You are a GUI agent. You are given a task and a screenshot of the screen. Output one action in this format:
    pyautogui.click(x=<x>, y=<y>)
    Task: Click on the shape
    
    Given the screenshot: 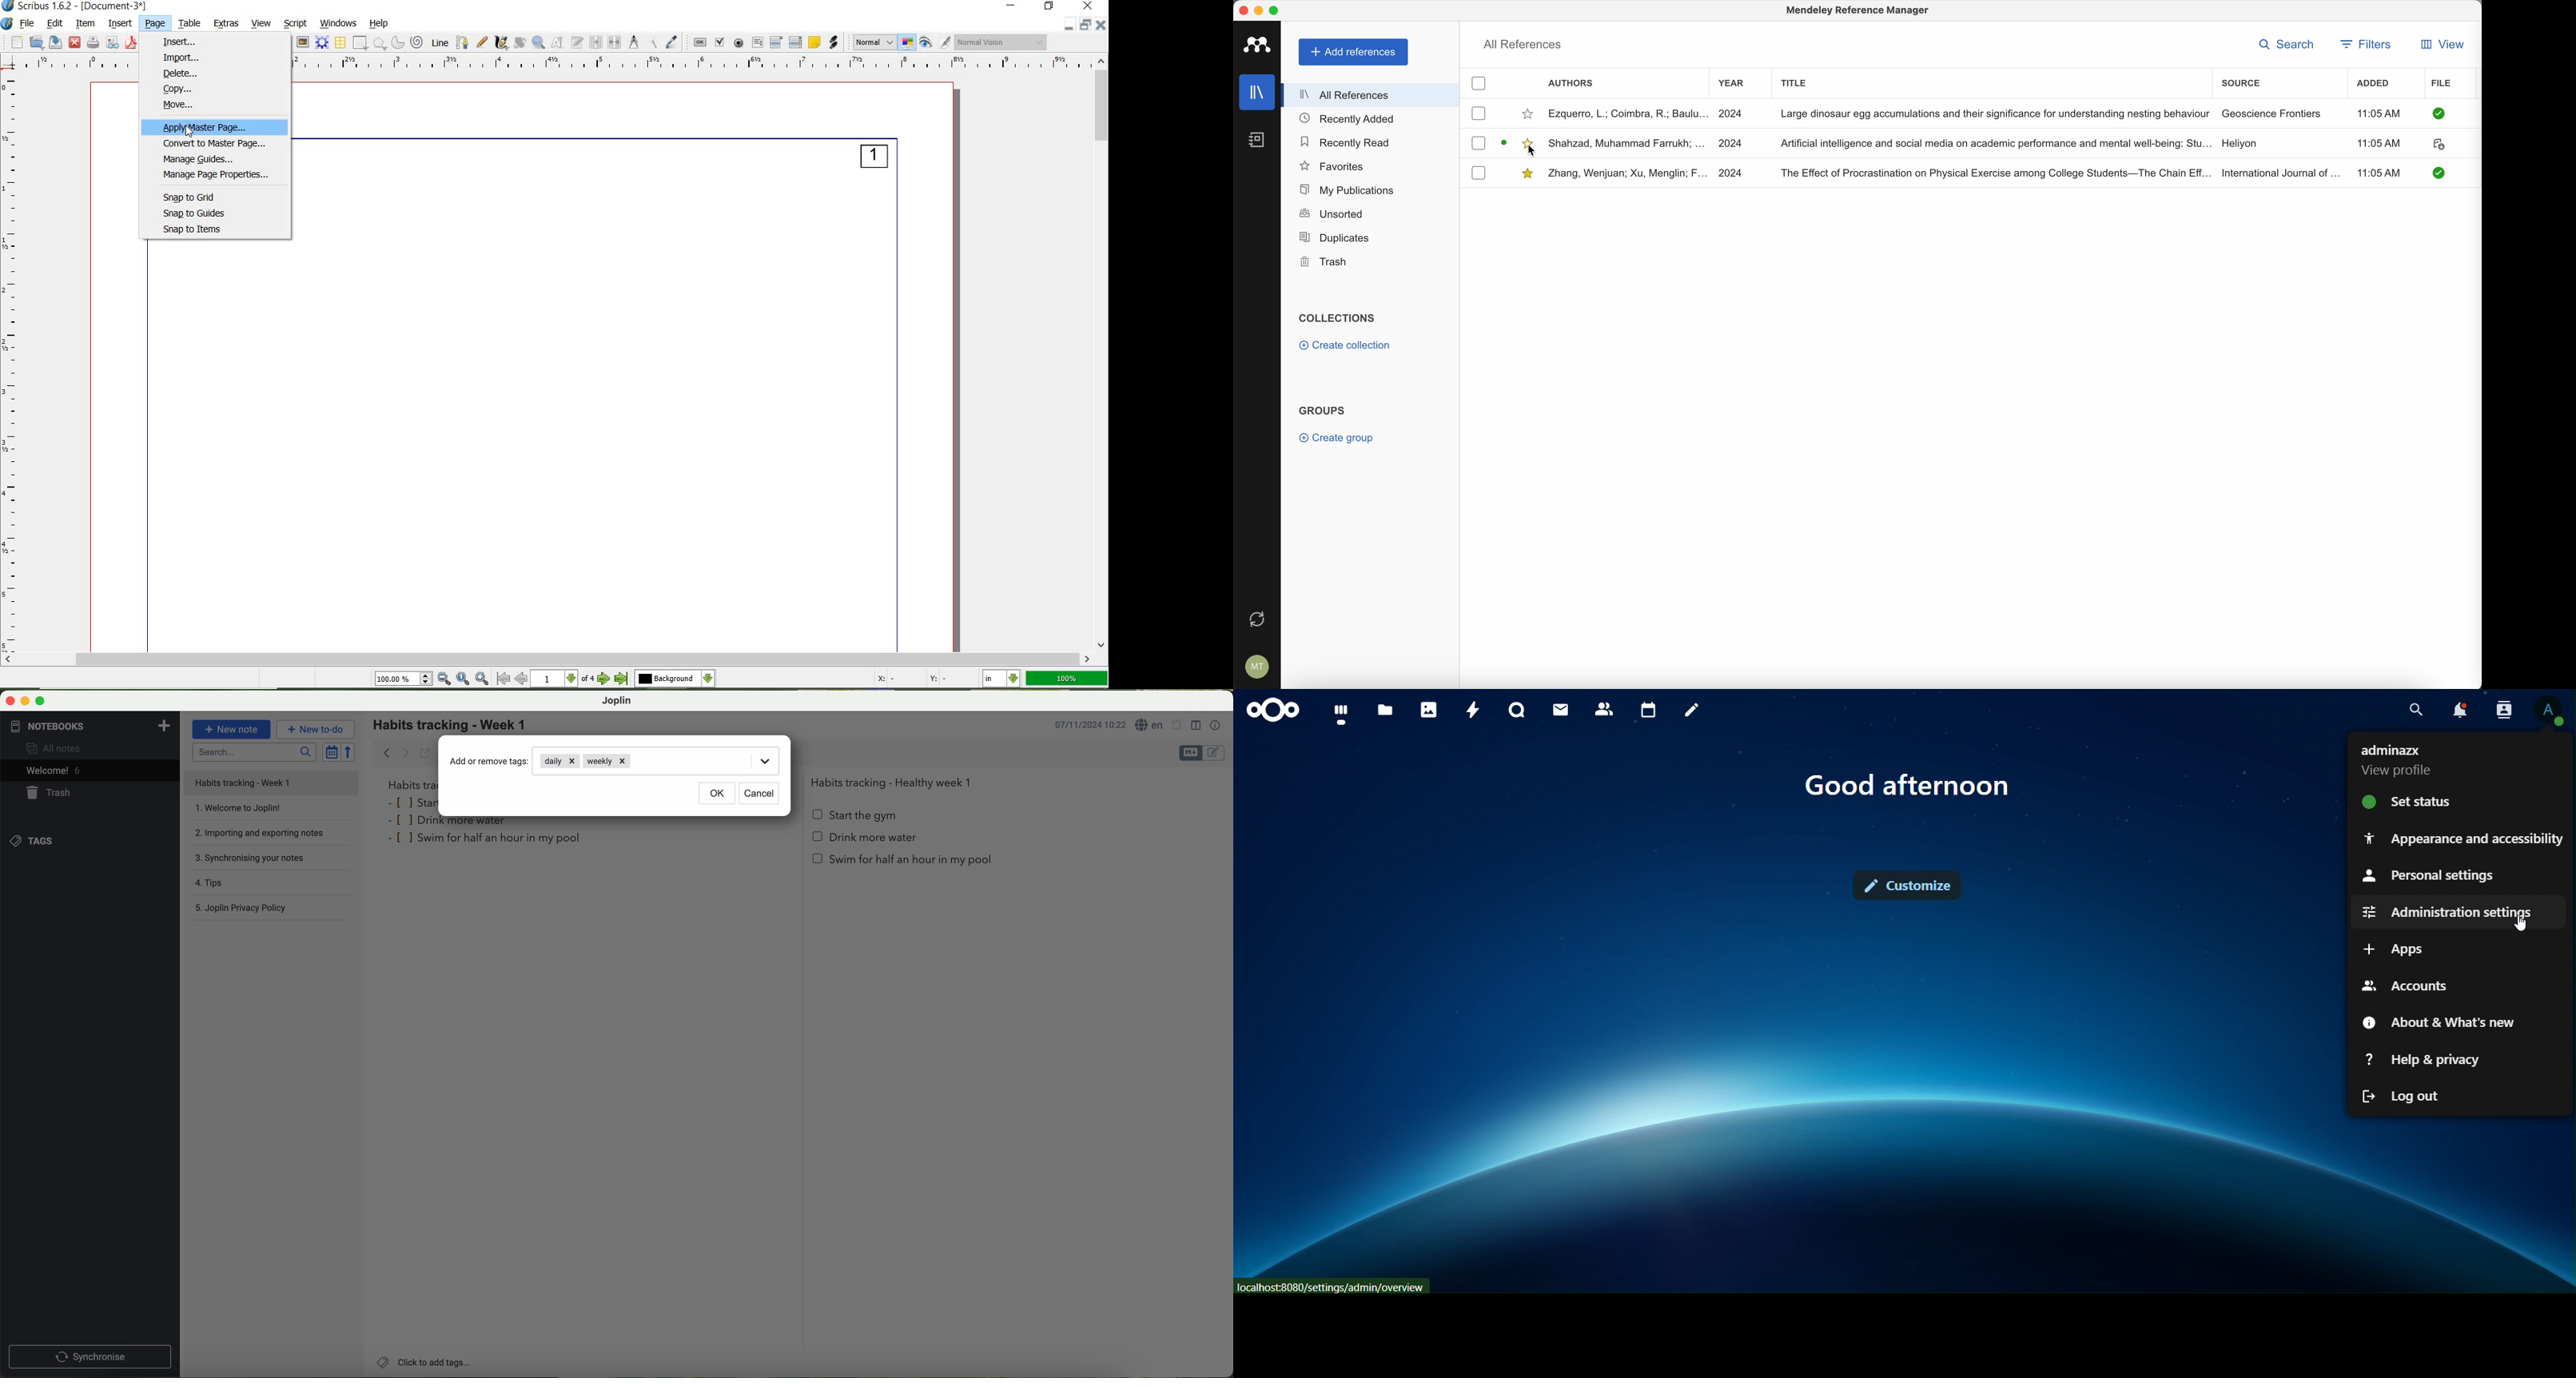 What is the action you would take?
    pyautogui.click(x=360, y=43)
    